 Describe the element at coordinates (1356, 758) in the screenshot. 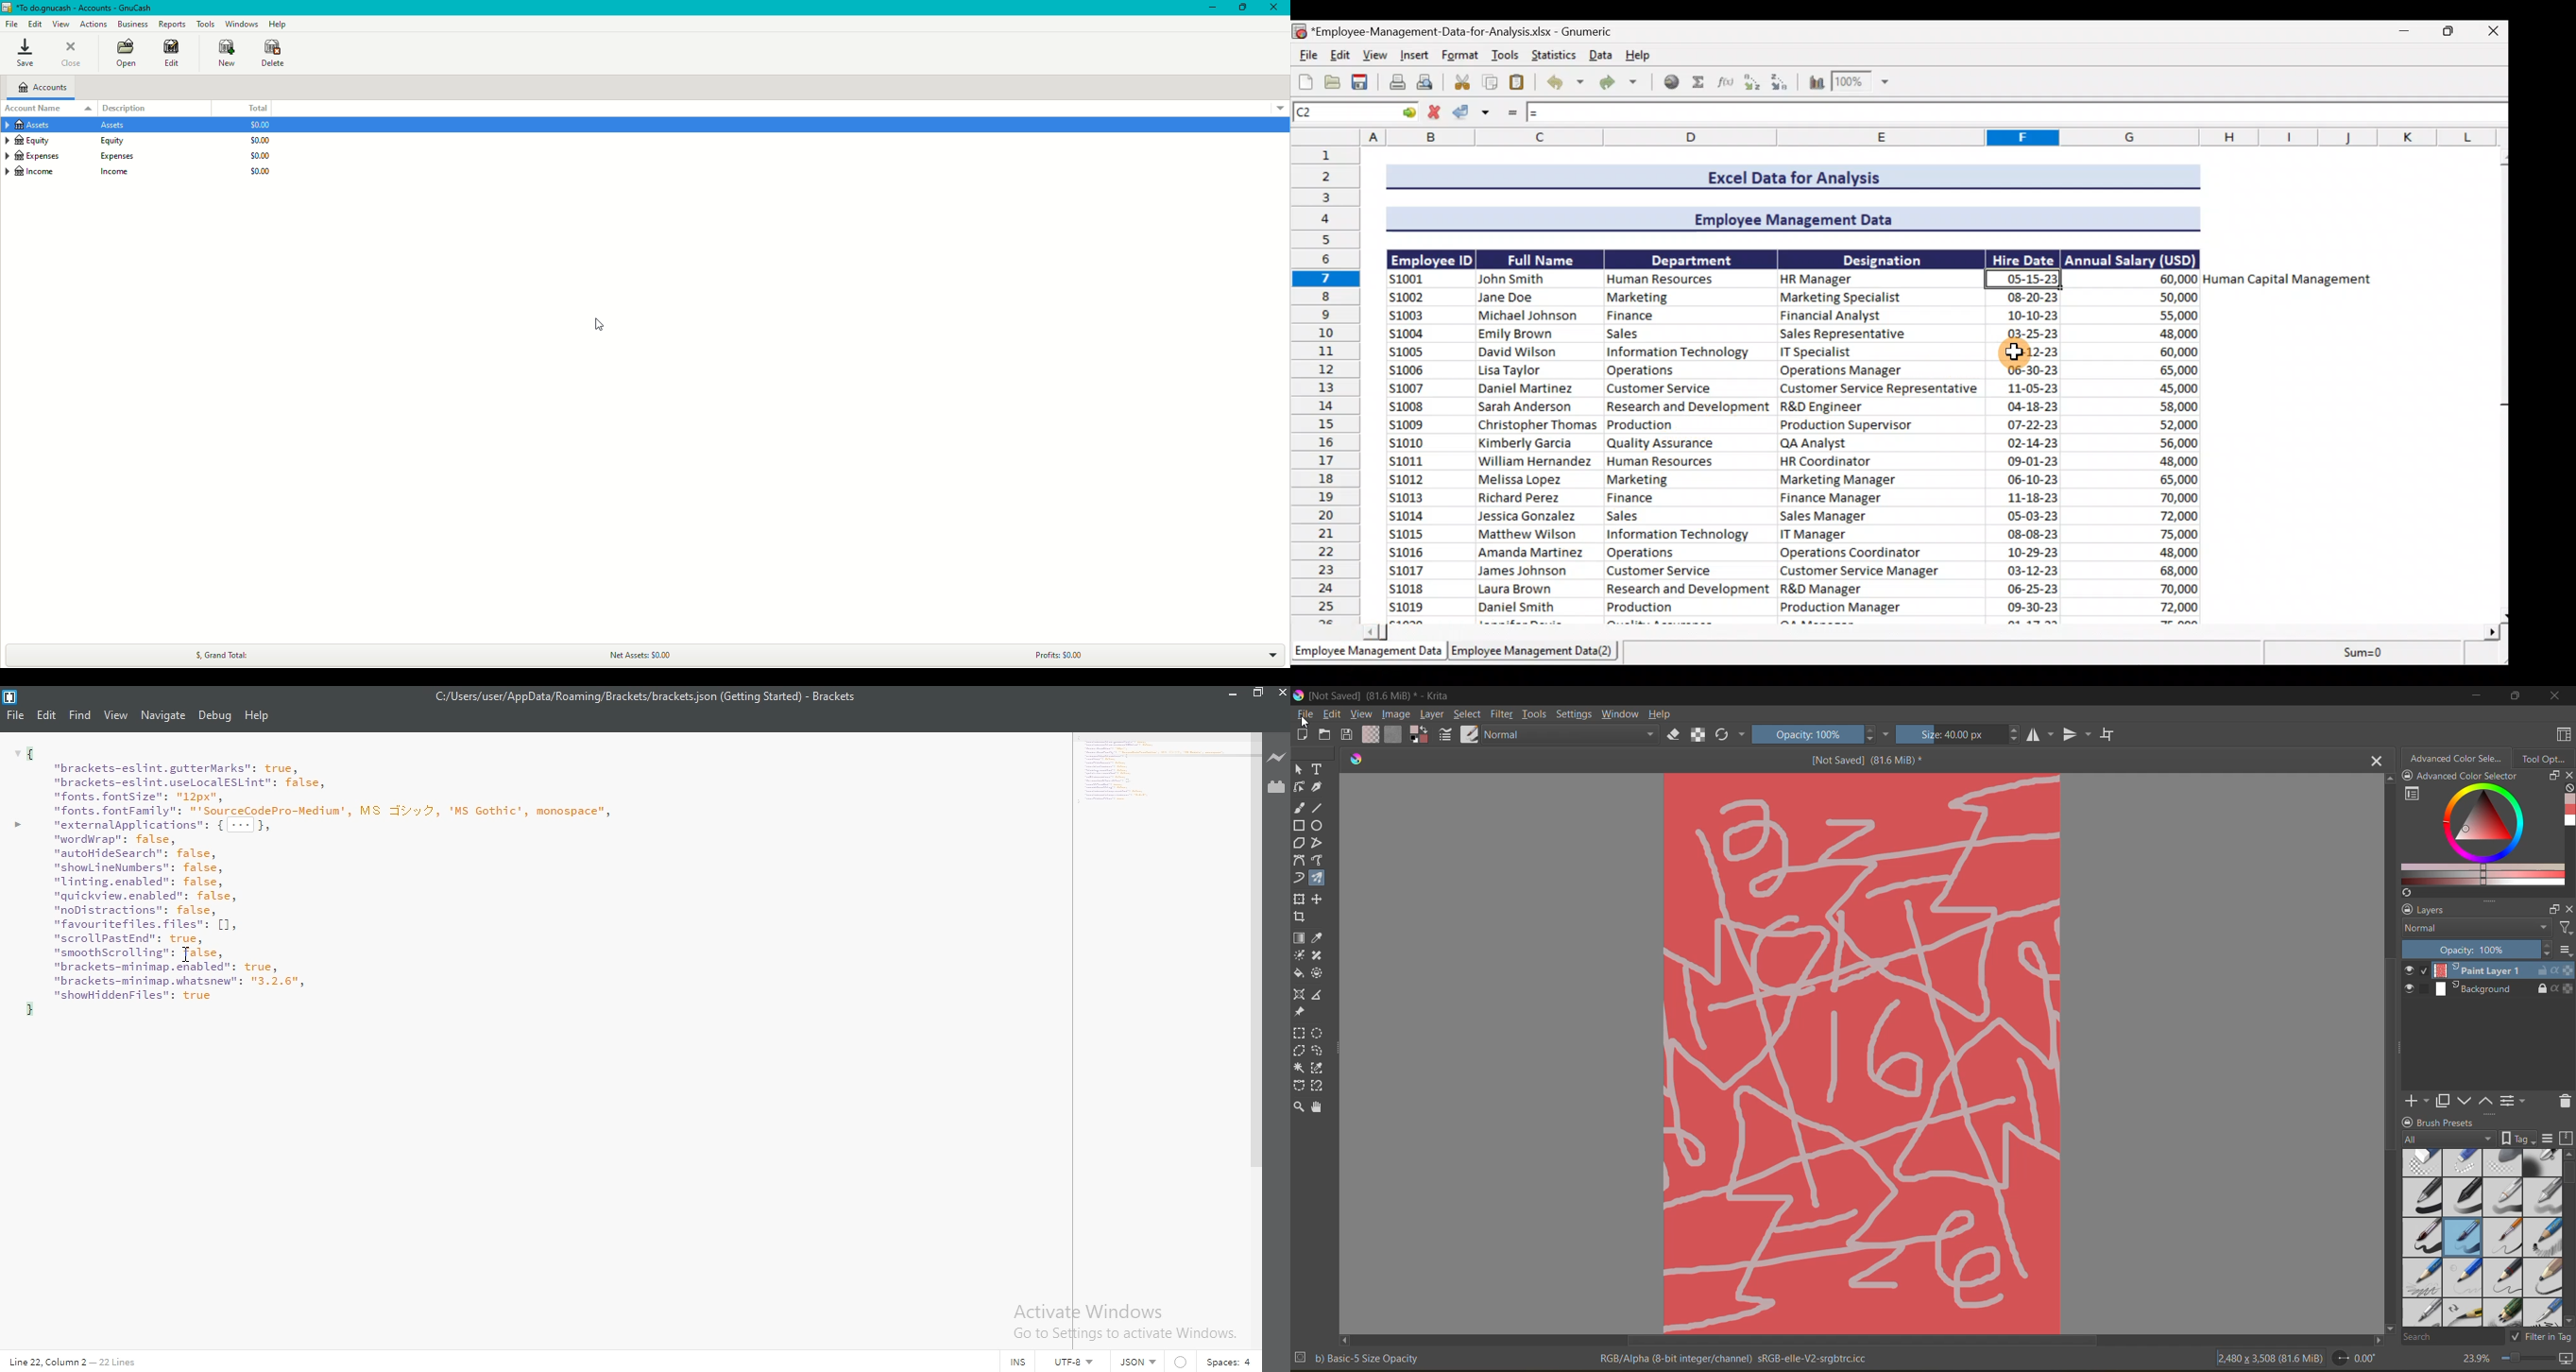

I see `Software logo` at that location.